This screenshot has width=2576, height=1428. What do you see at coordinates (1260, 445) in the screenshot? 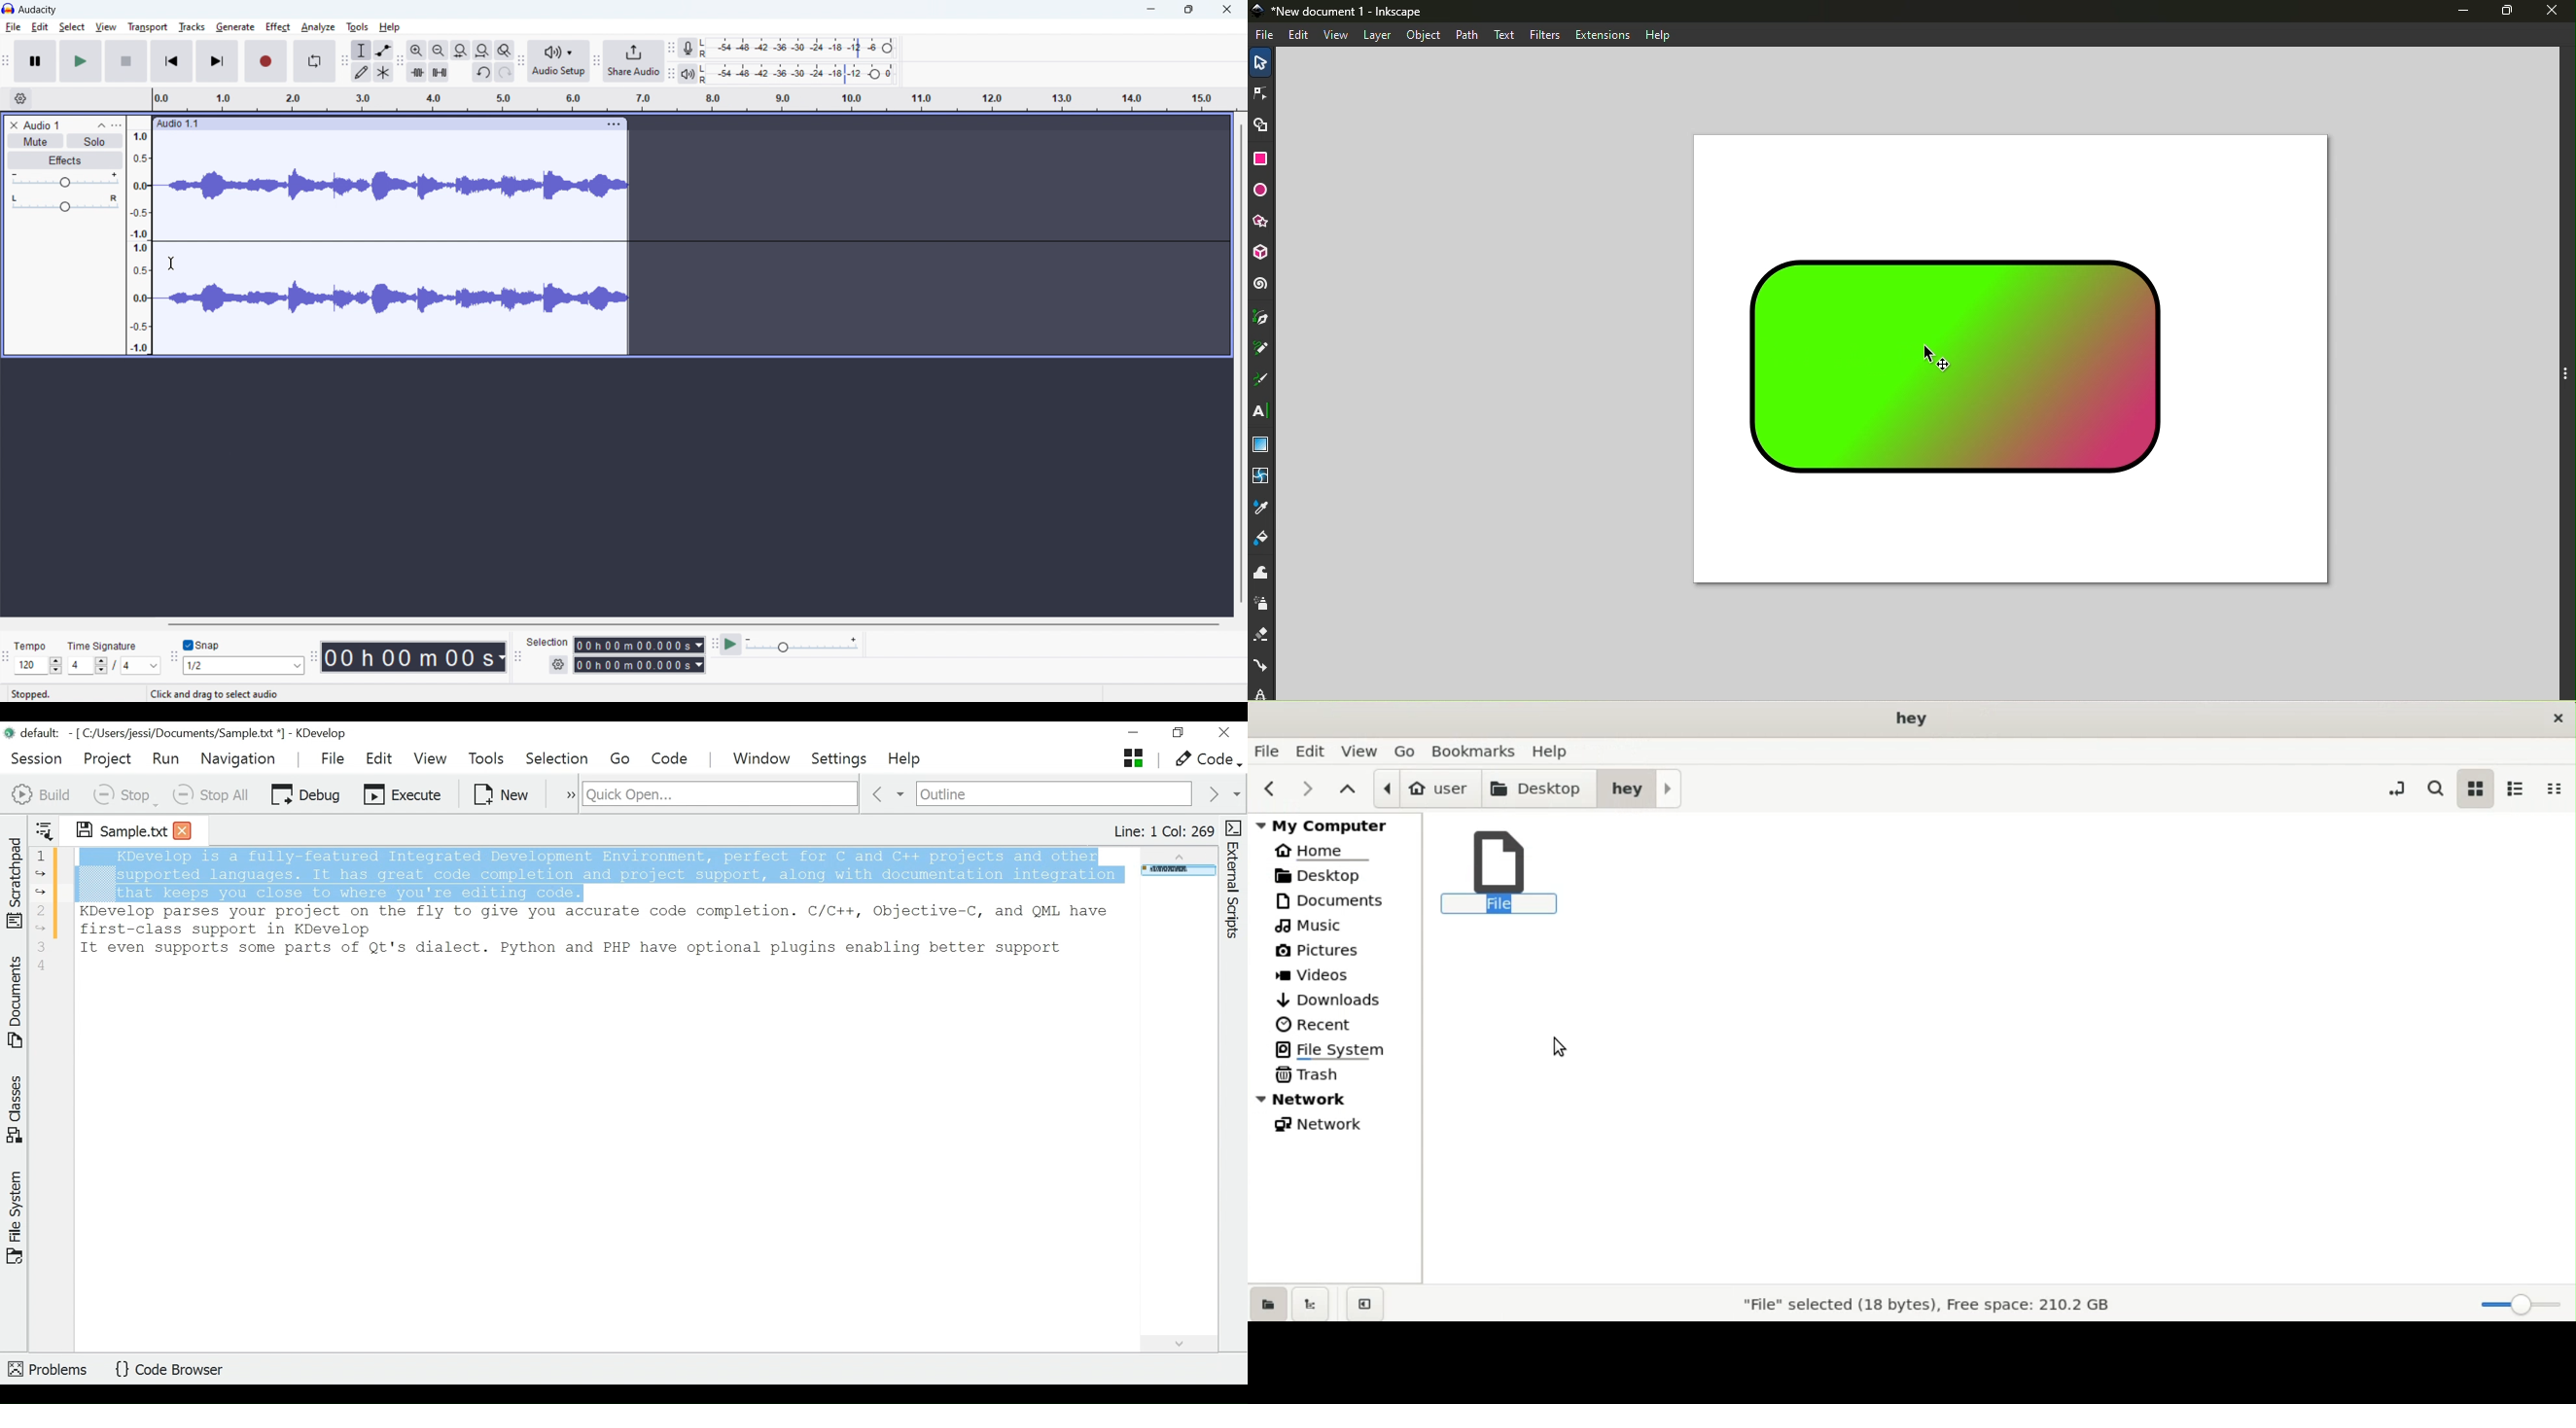
I see `Gradient` at bounding box center [1260, 445].